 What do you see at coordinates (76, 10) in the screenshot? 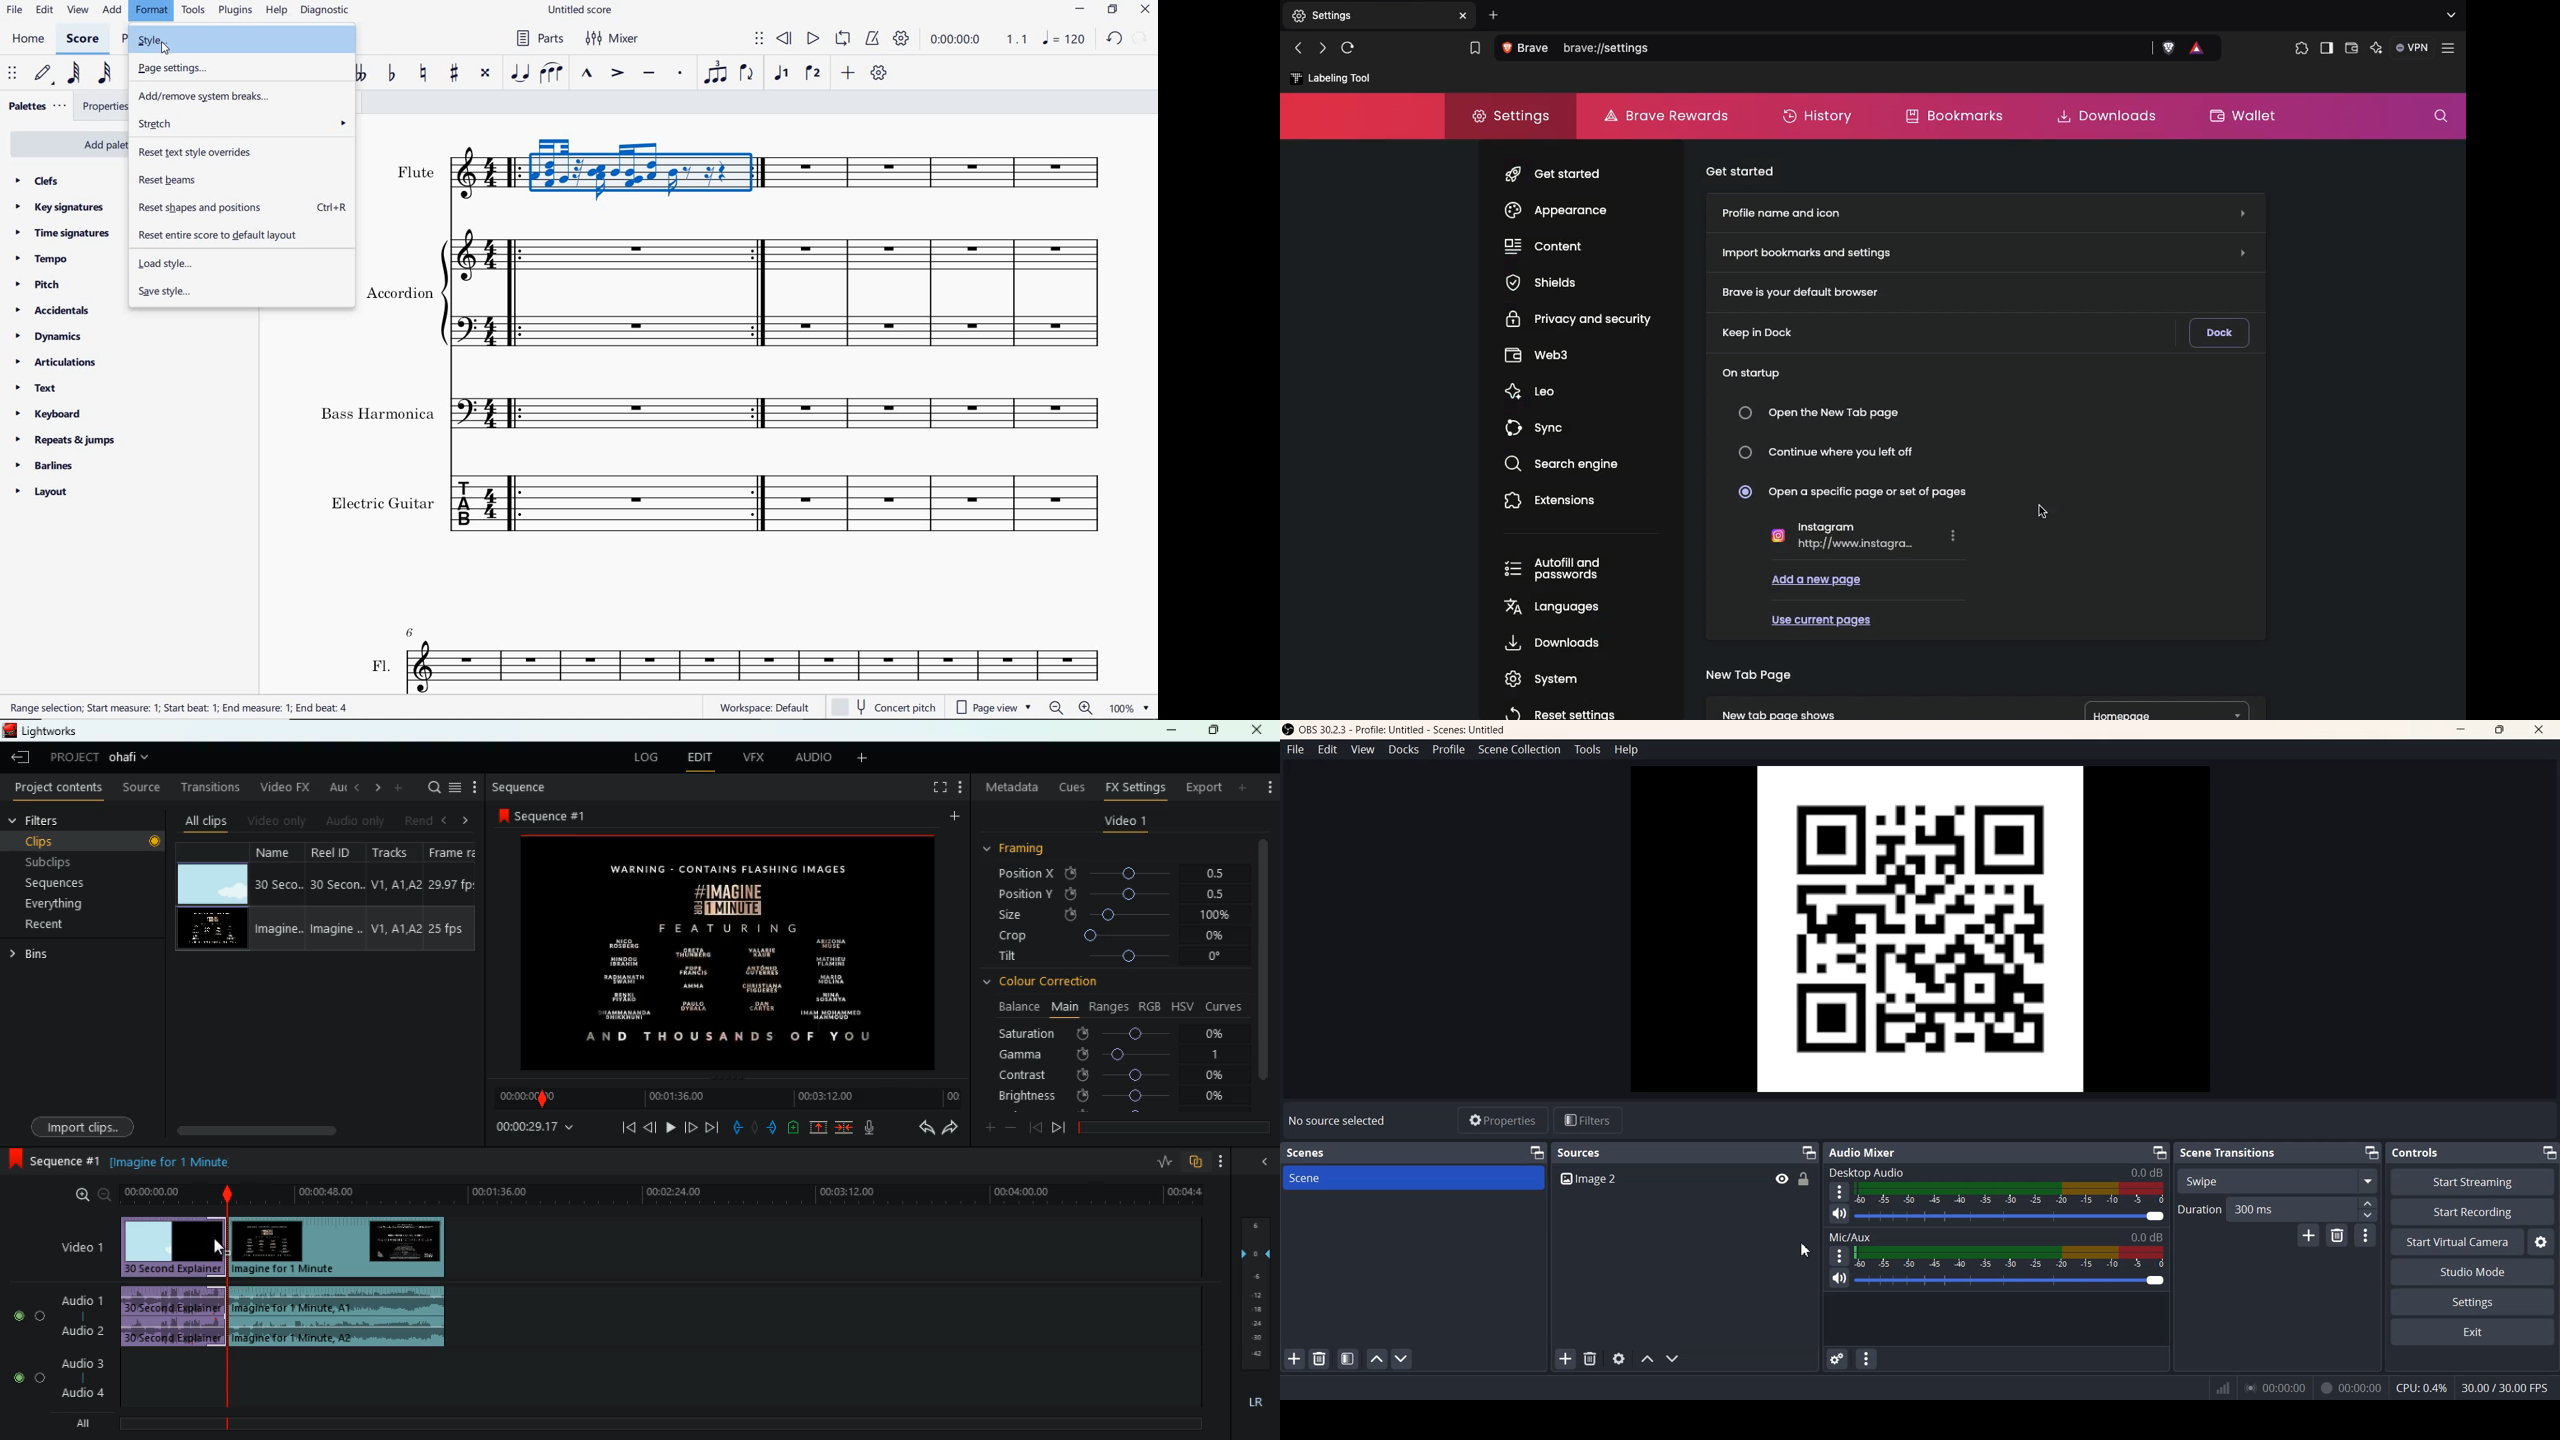
I see `view` at bounding box center [76, 10].